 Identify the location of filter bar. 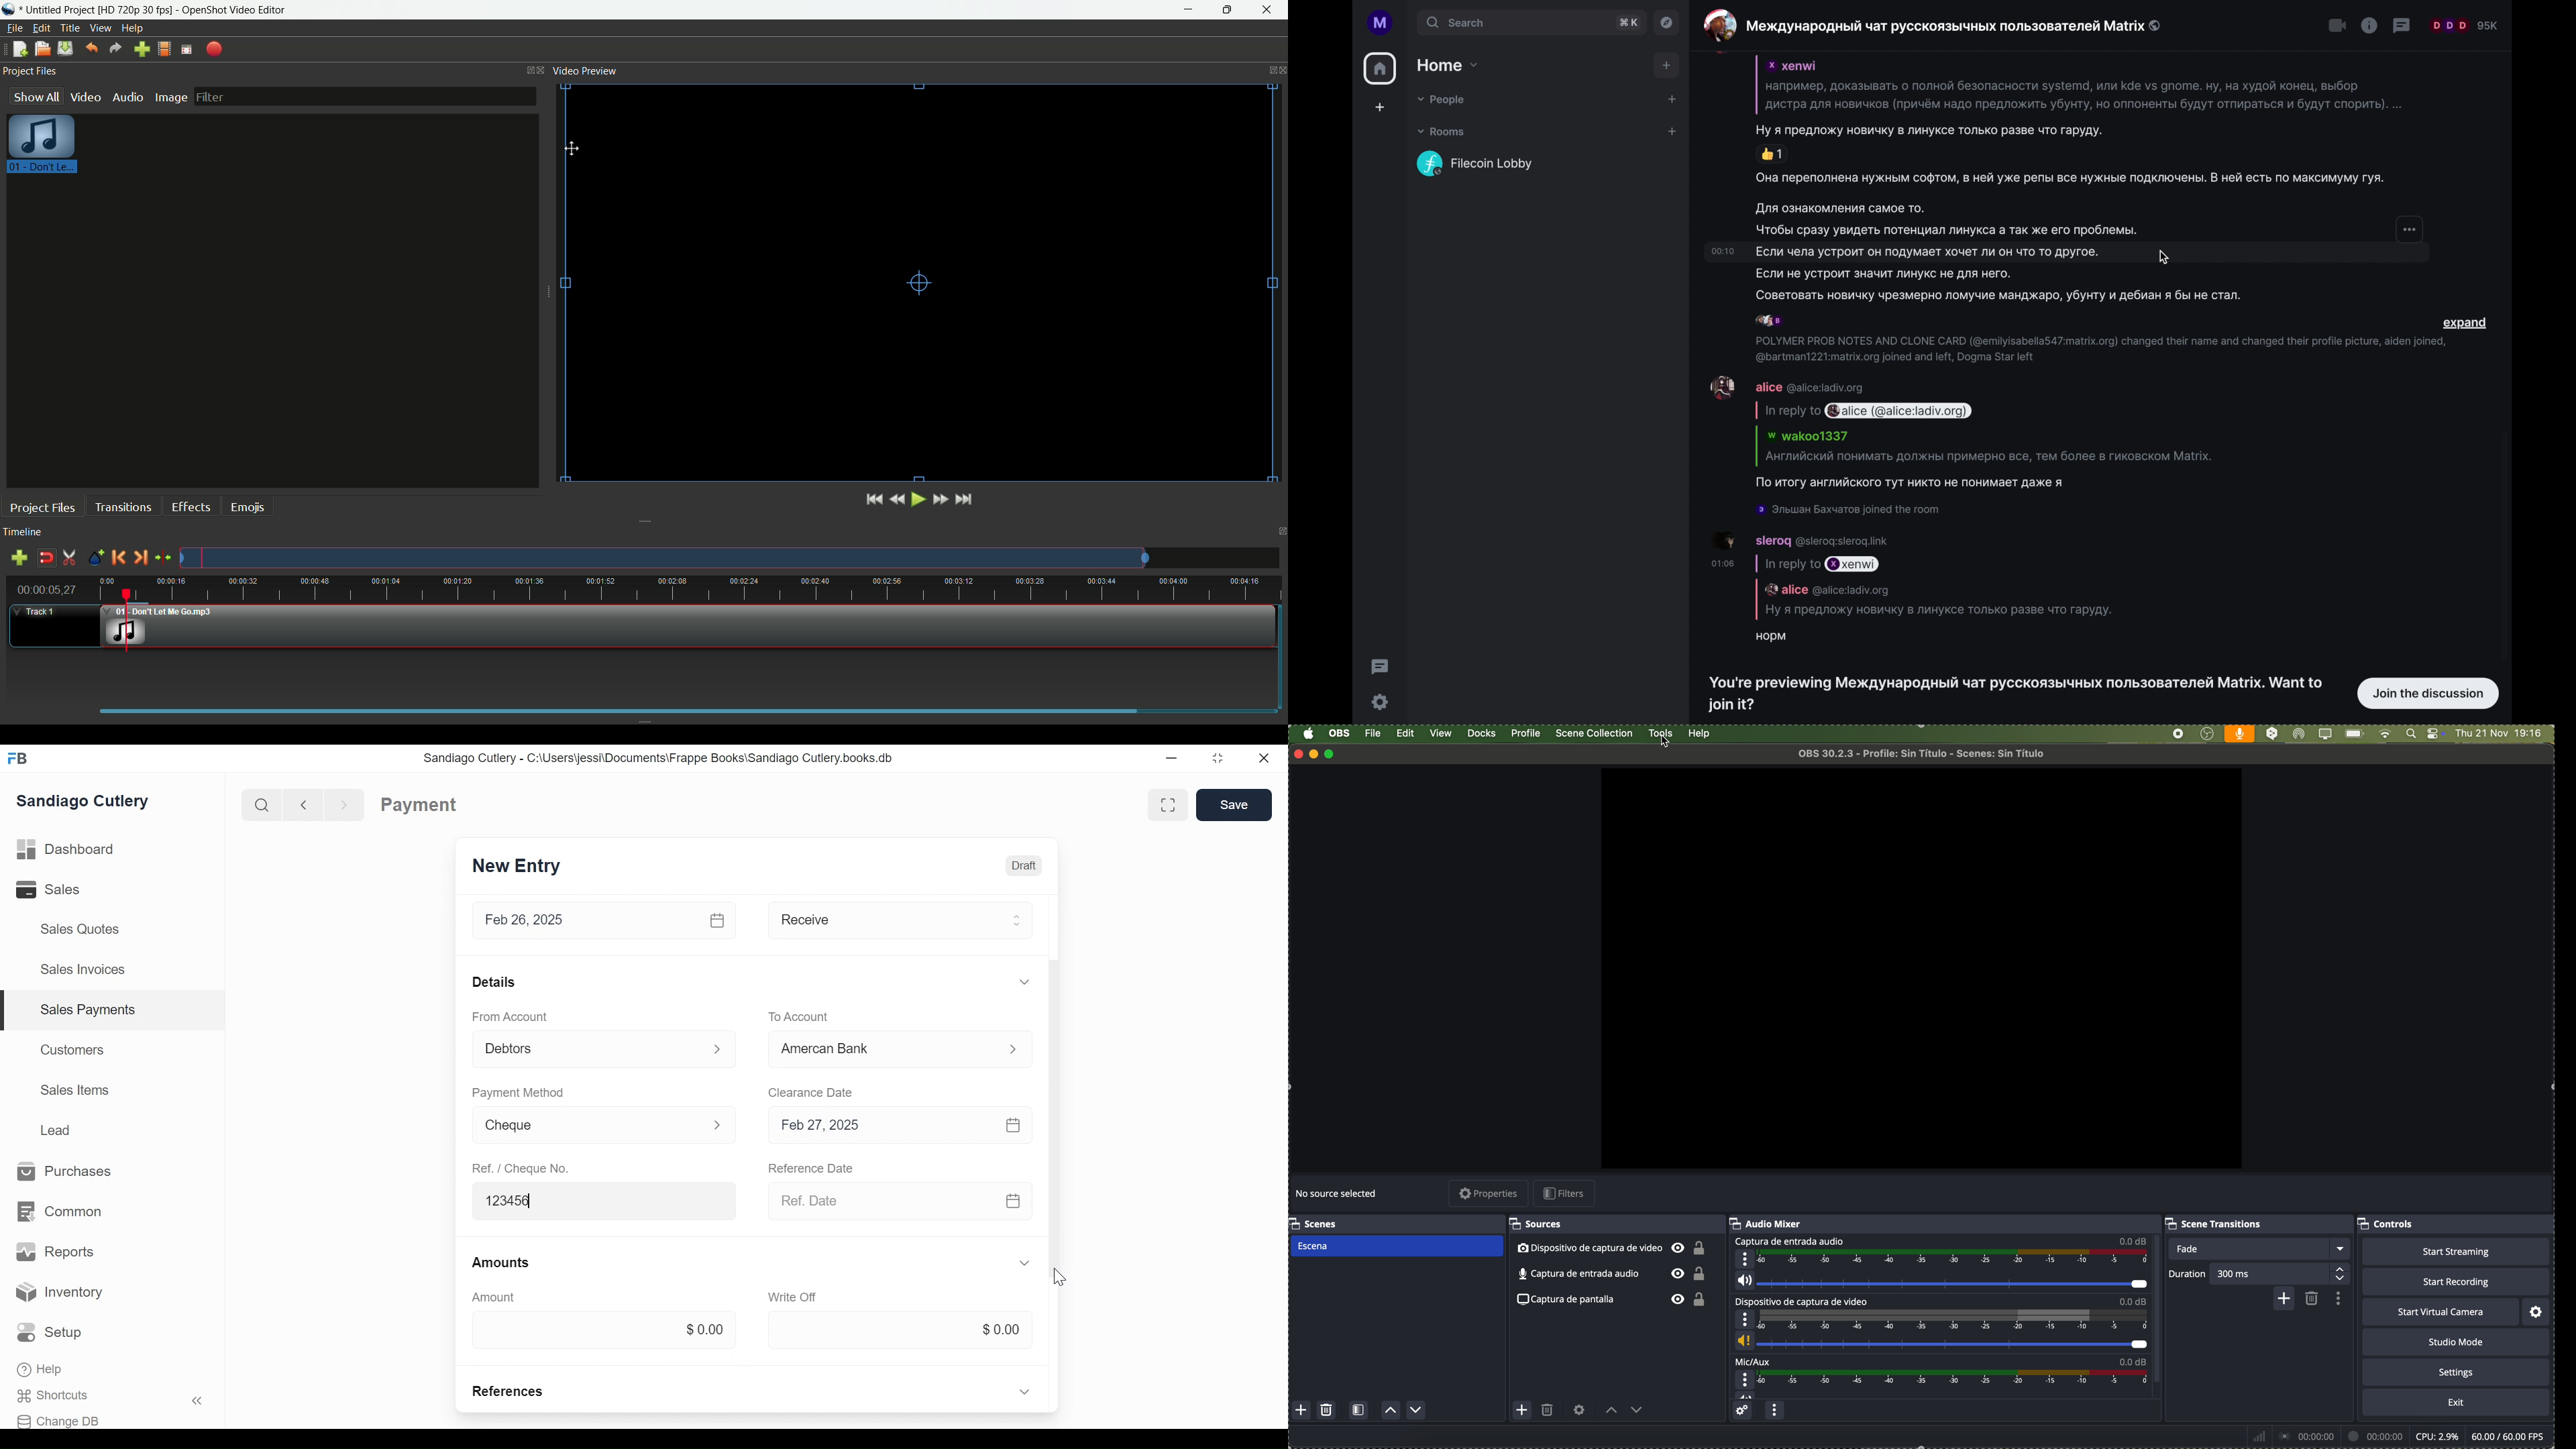
(366, 96).